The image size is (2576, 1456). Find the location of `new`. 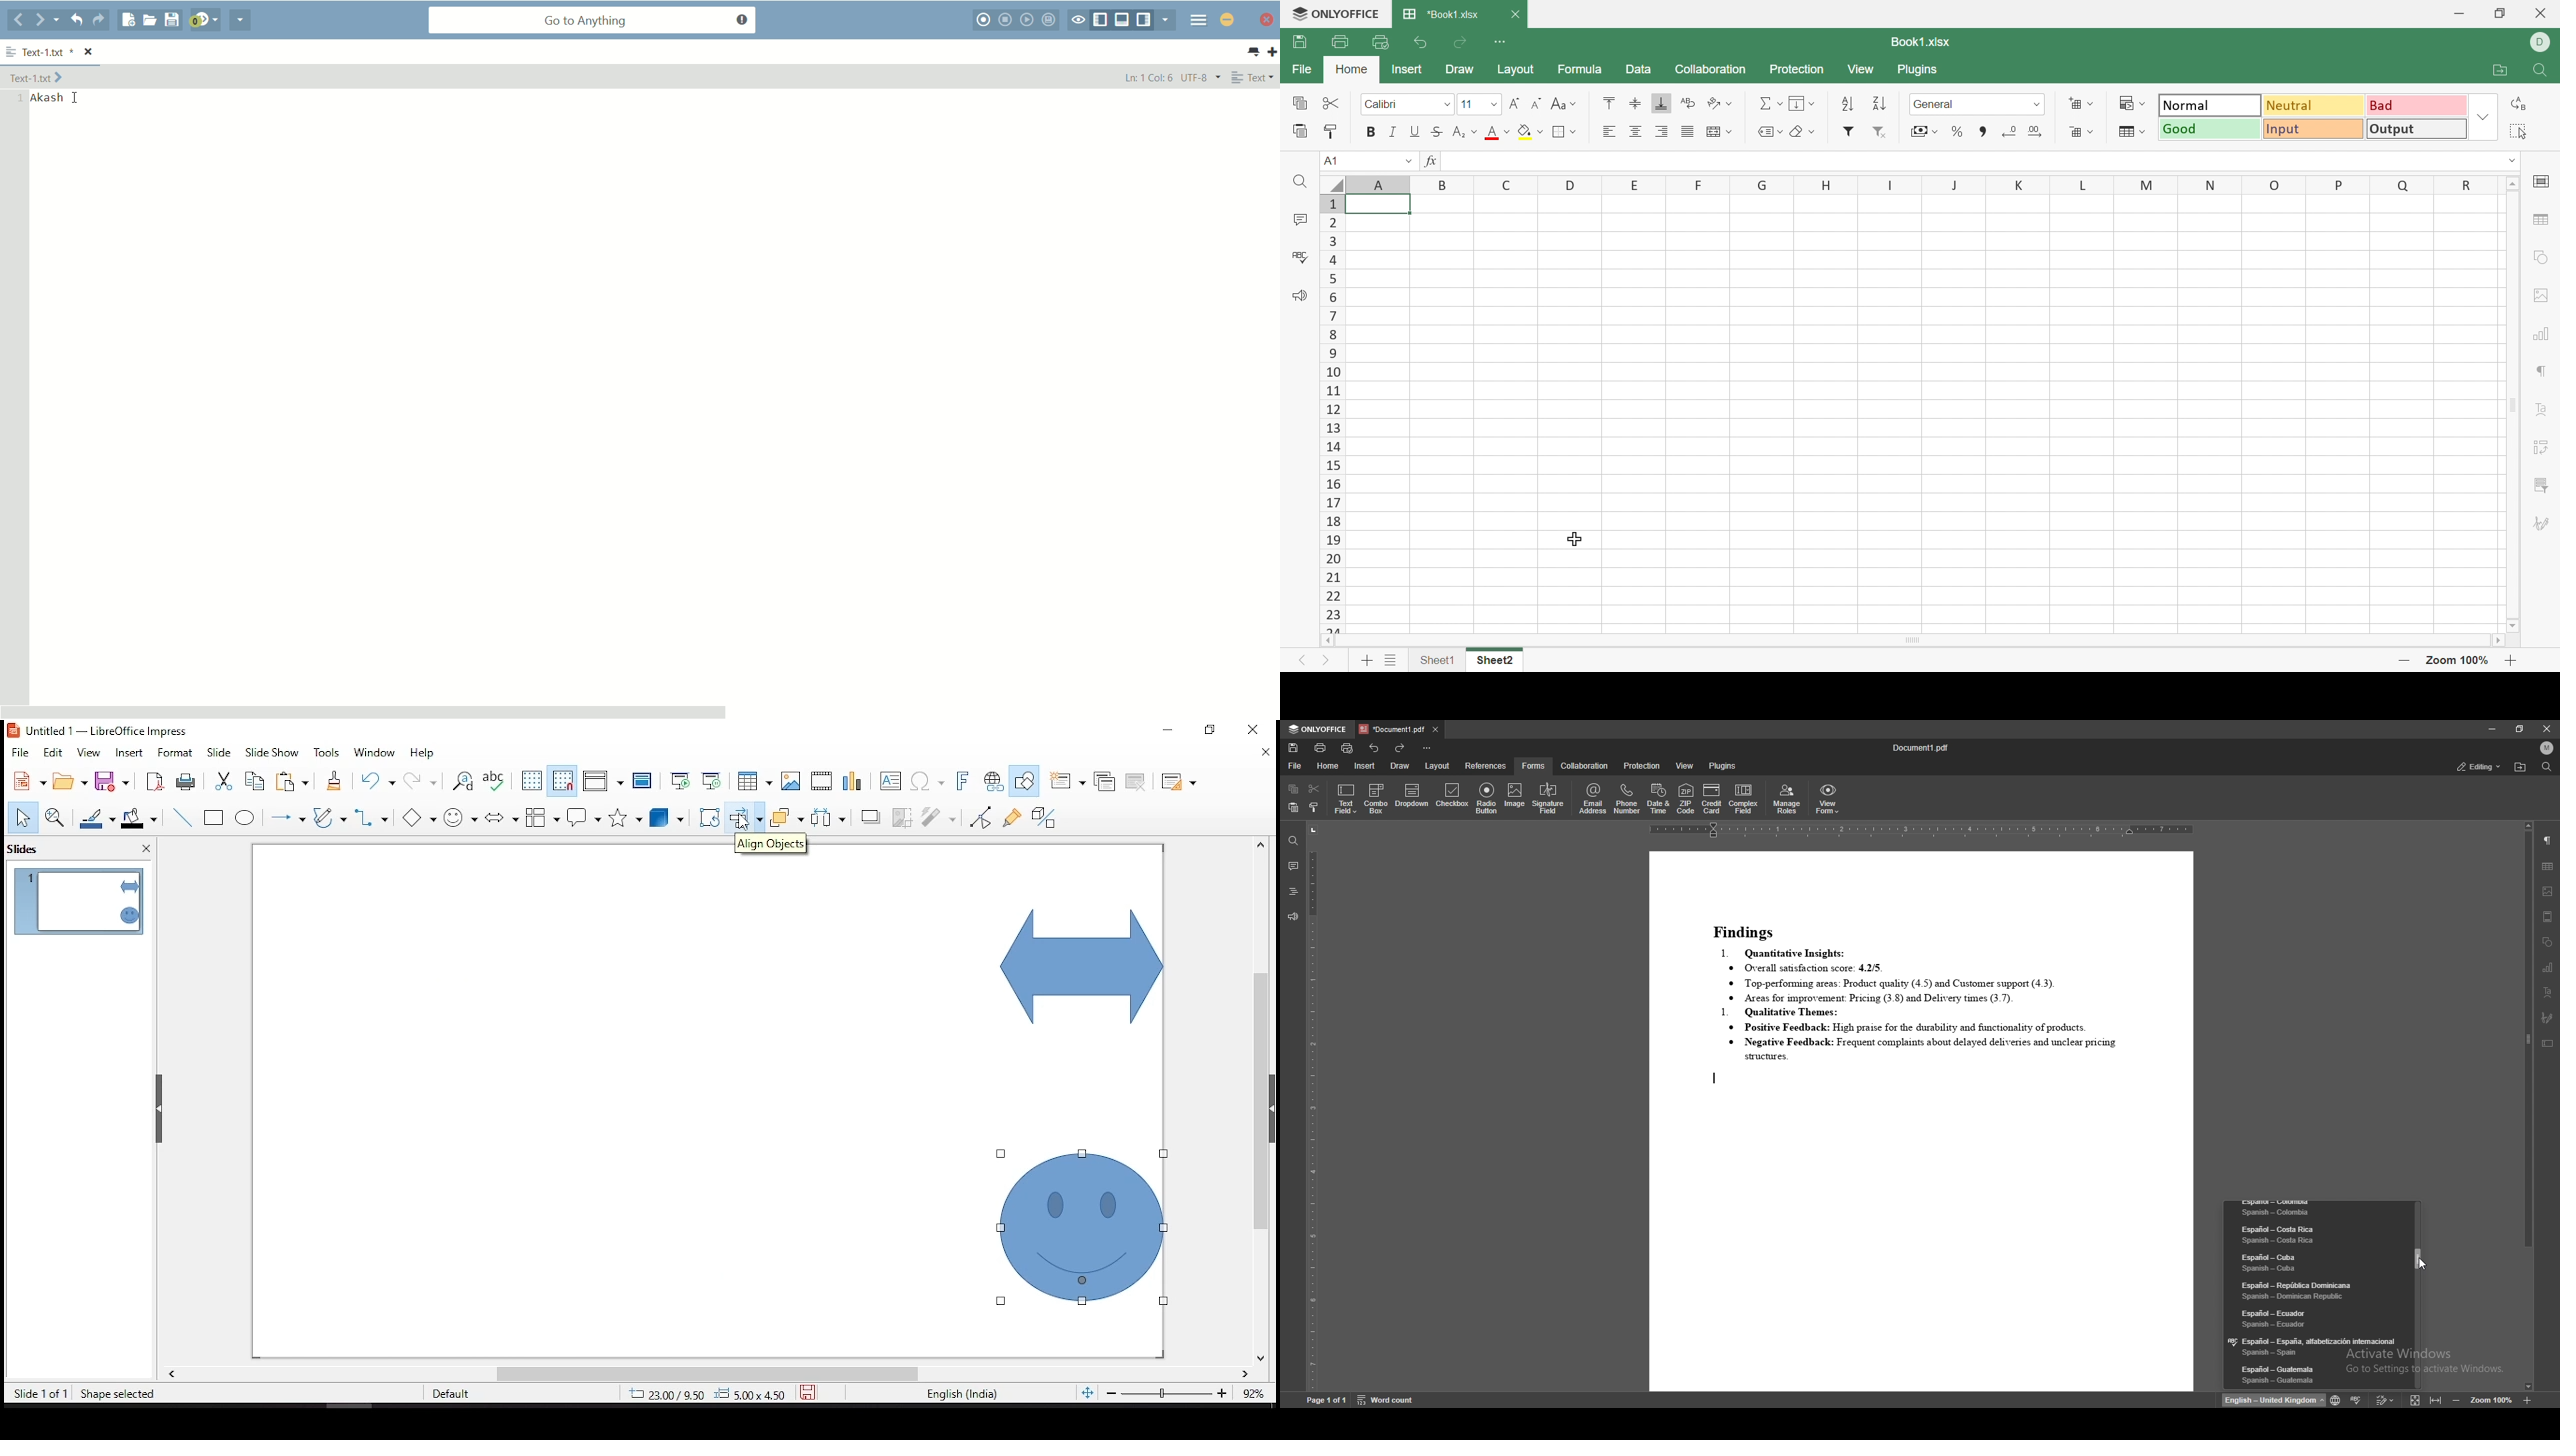

new is located at coordinates (25, 781).